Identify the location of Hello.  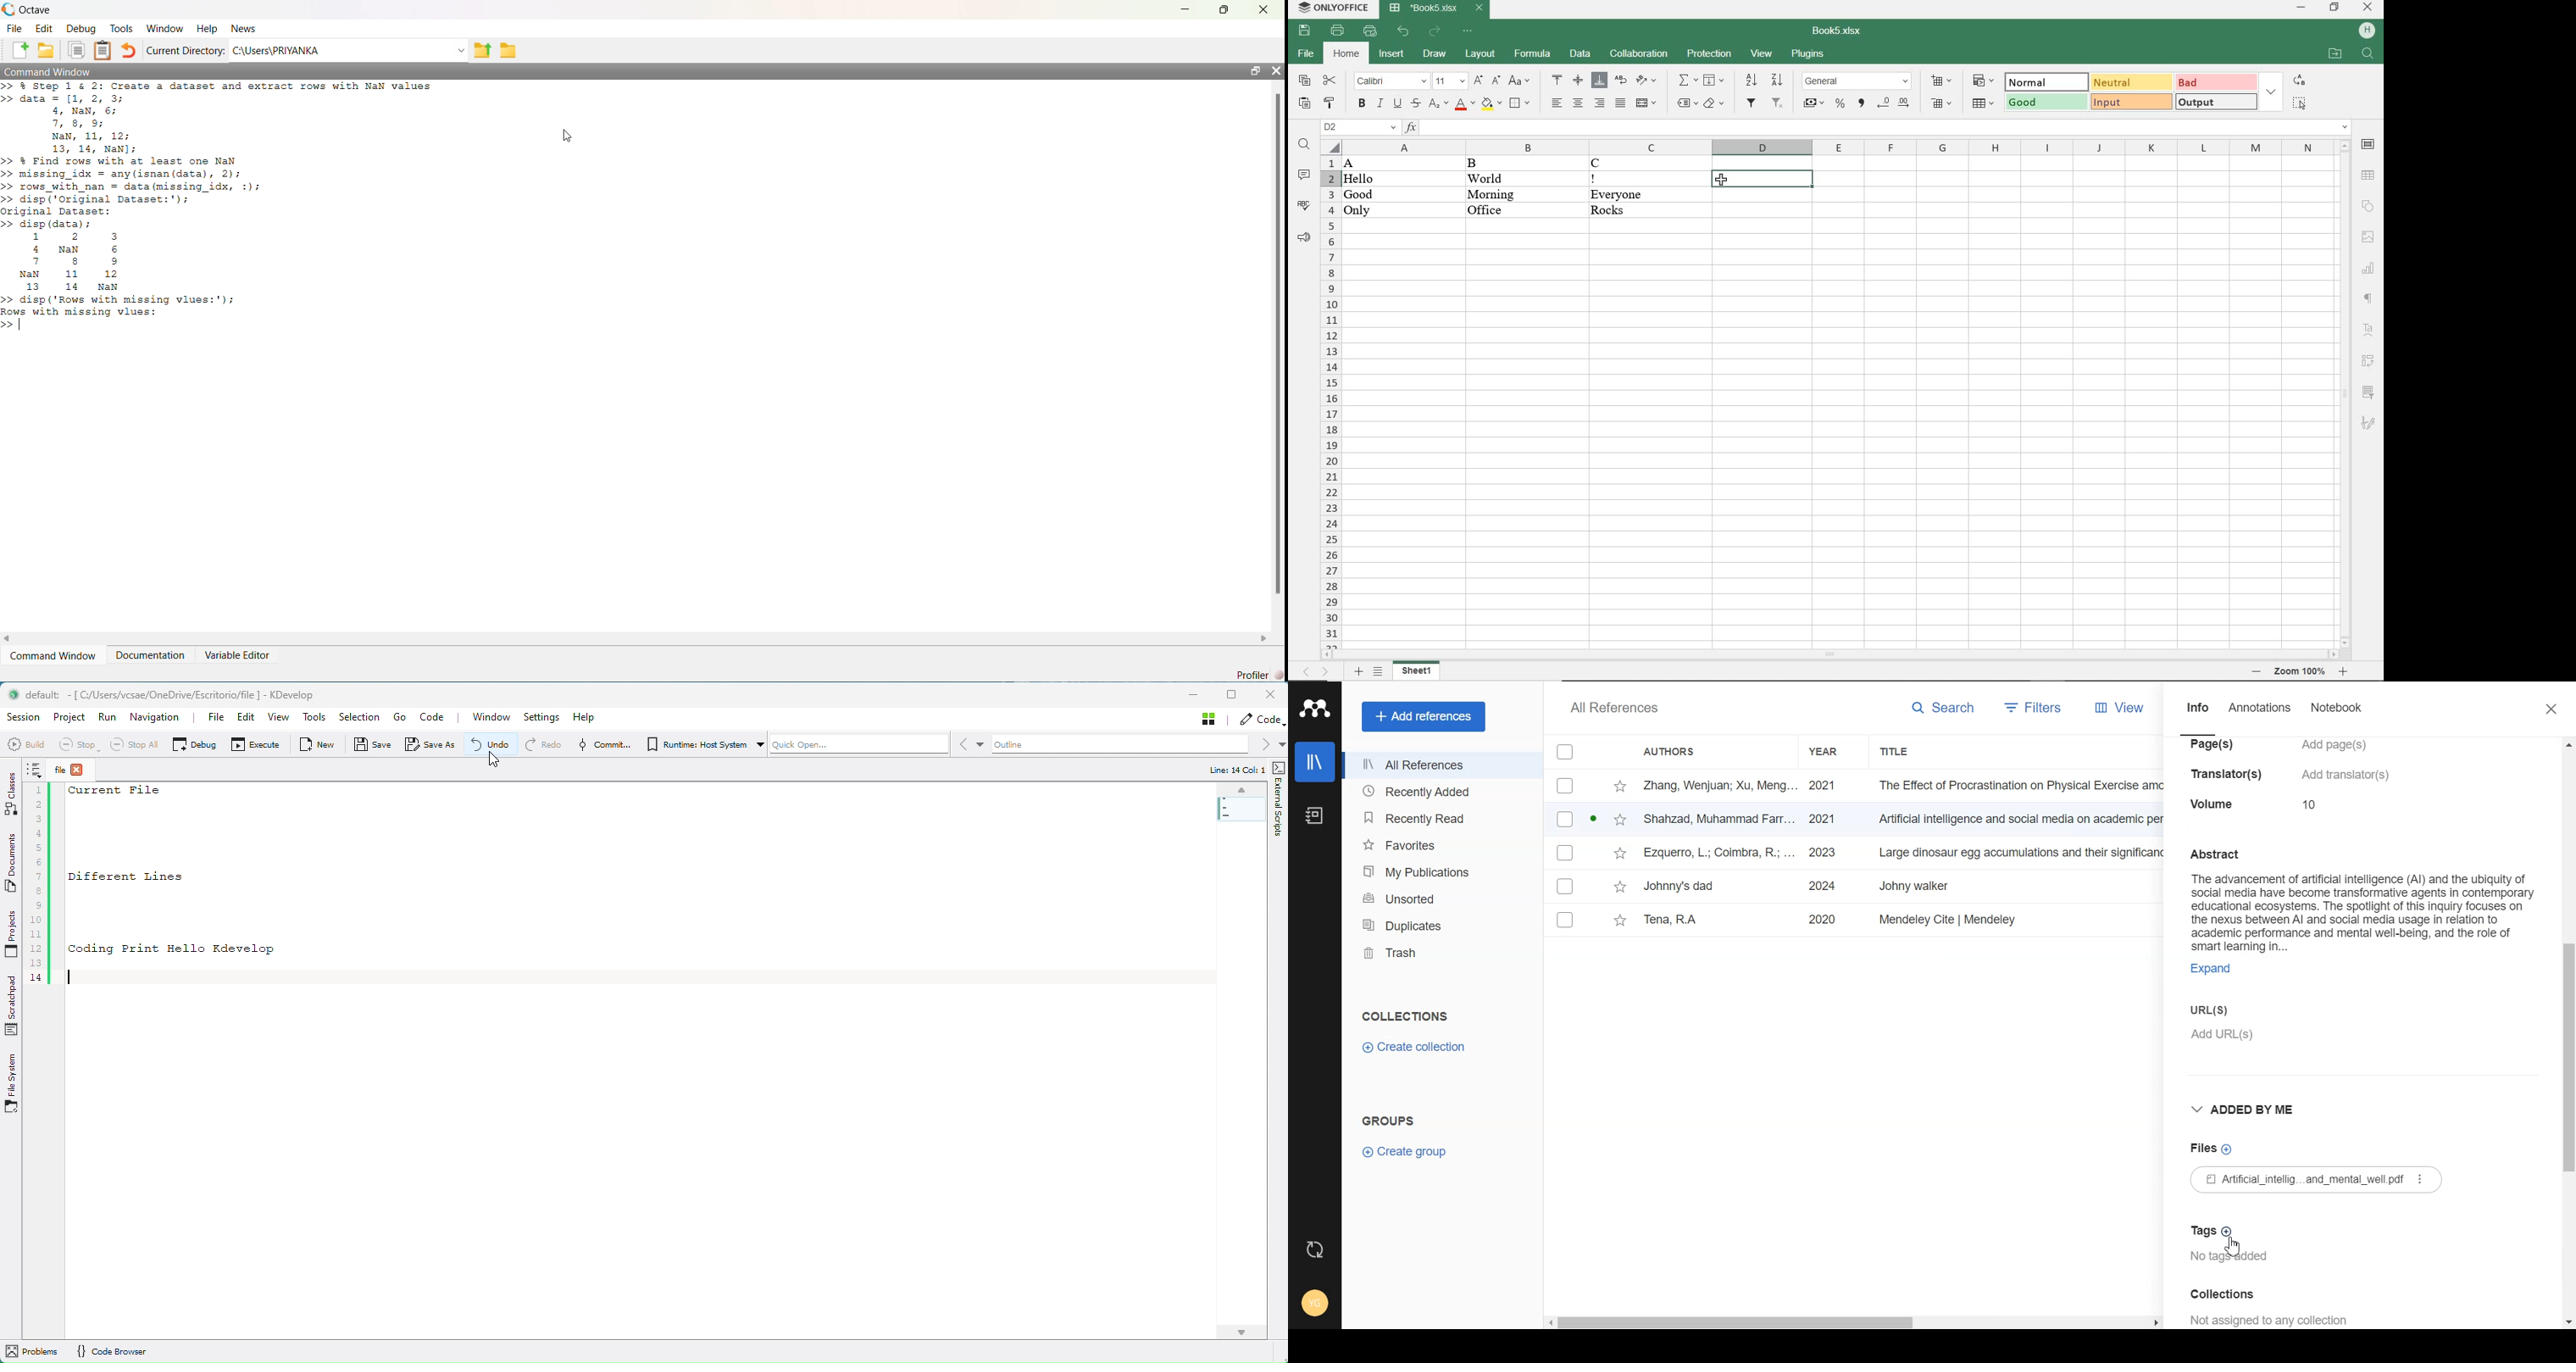
(1360, 180).